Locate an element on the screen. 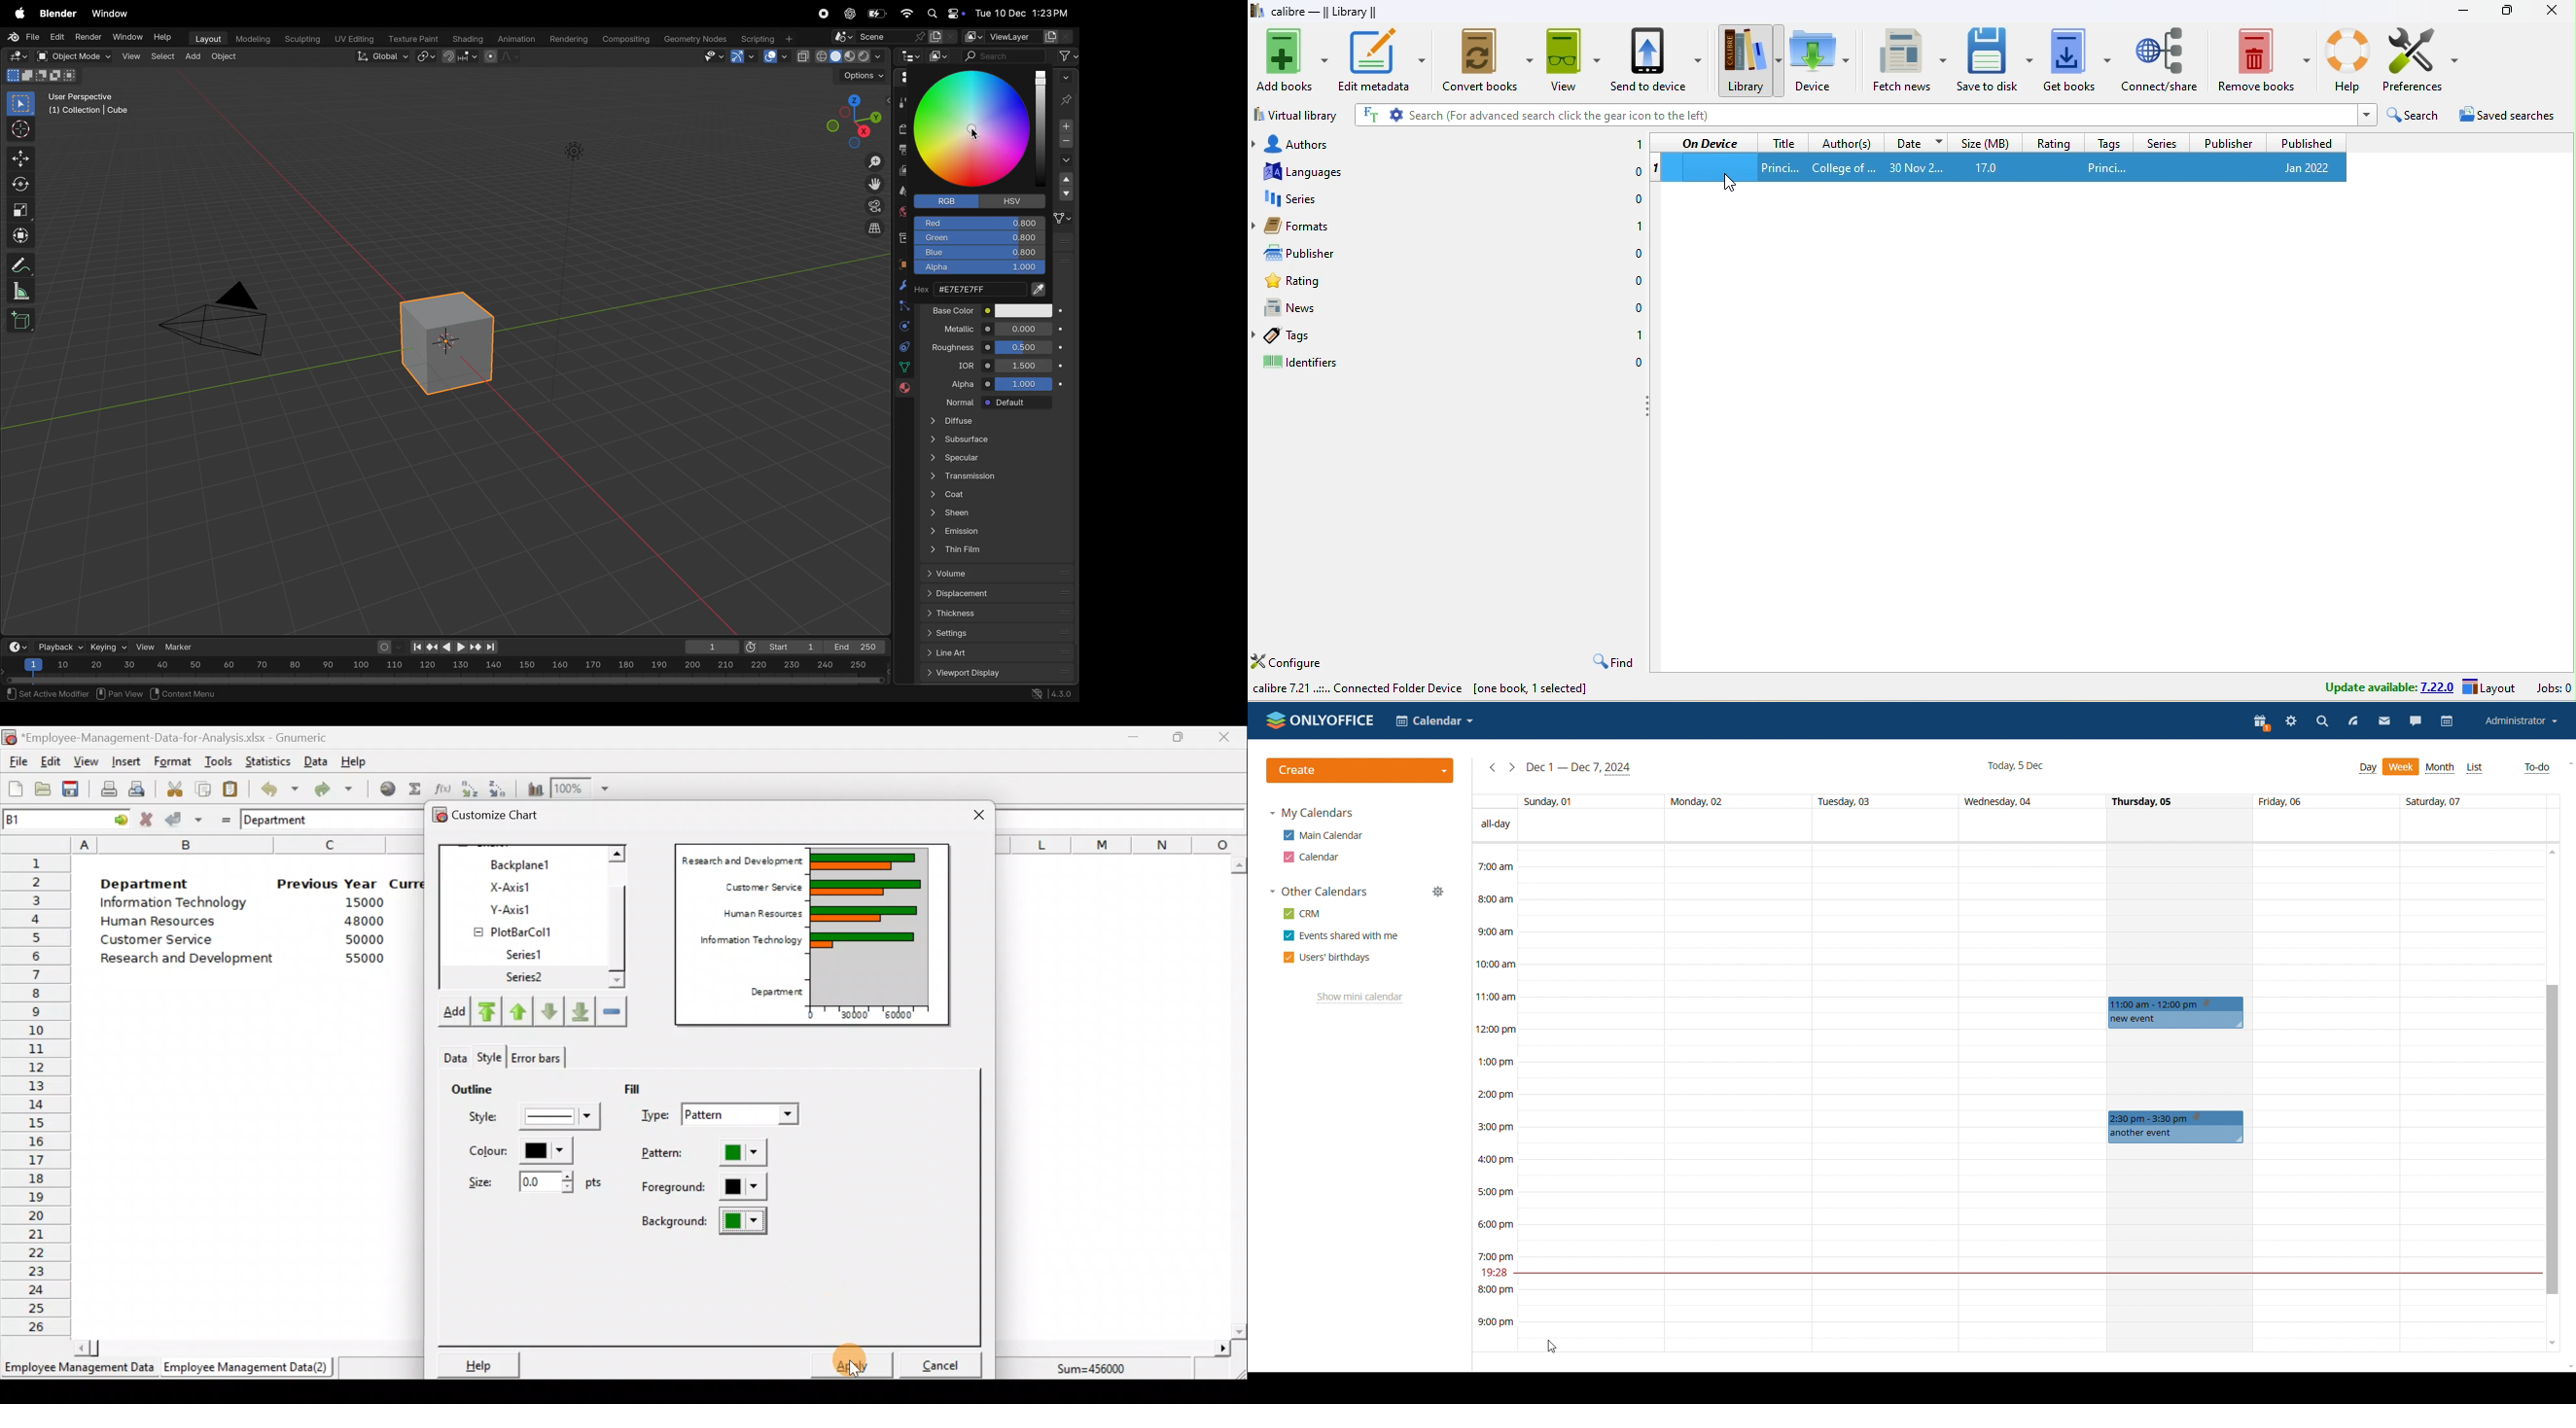 The image size is (2576, 1428). Undo last action is located at coordinates (272, 786).